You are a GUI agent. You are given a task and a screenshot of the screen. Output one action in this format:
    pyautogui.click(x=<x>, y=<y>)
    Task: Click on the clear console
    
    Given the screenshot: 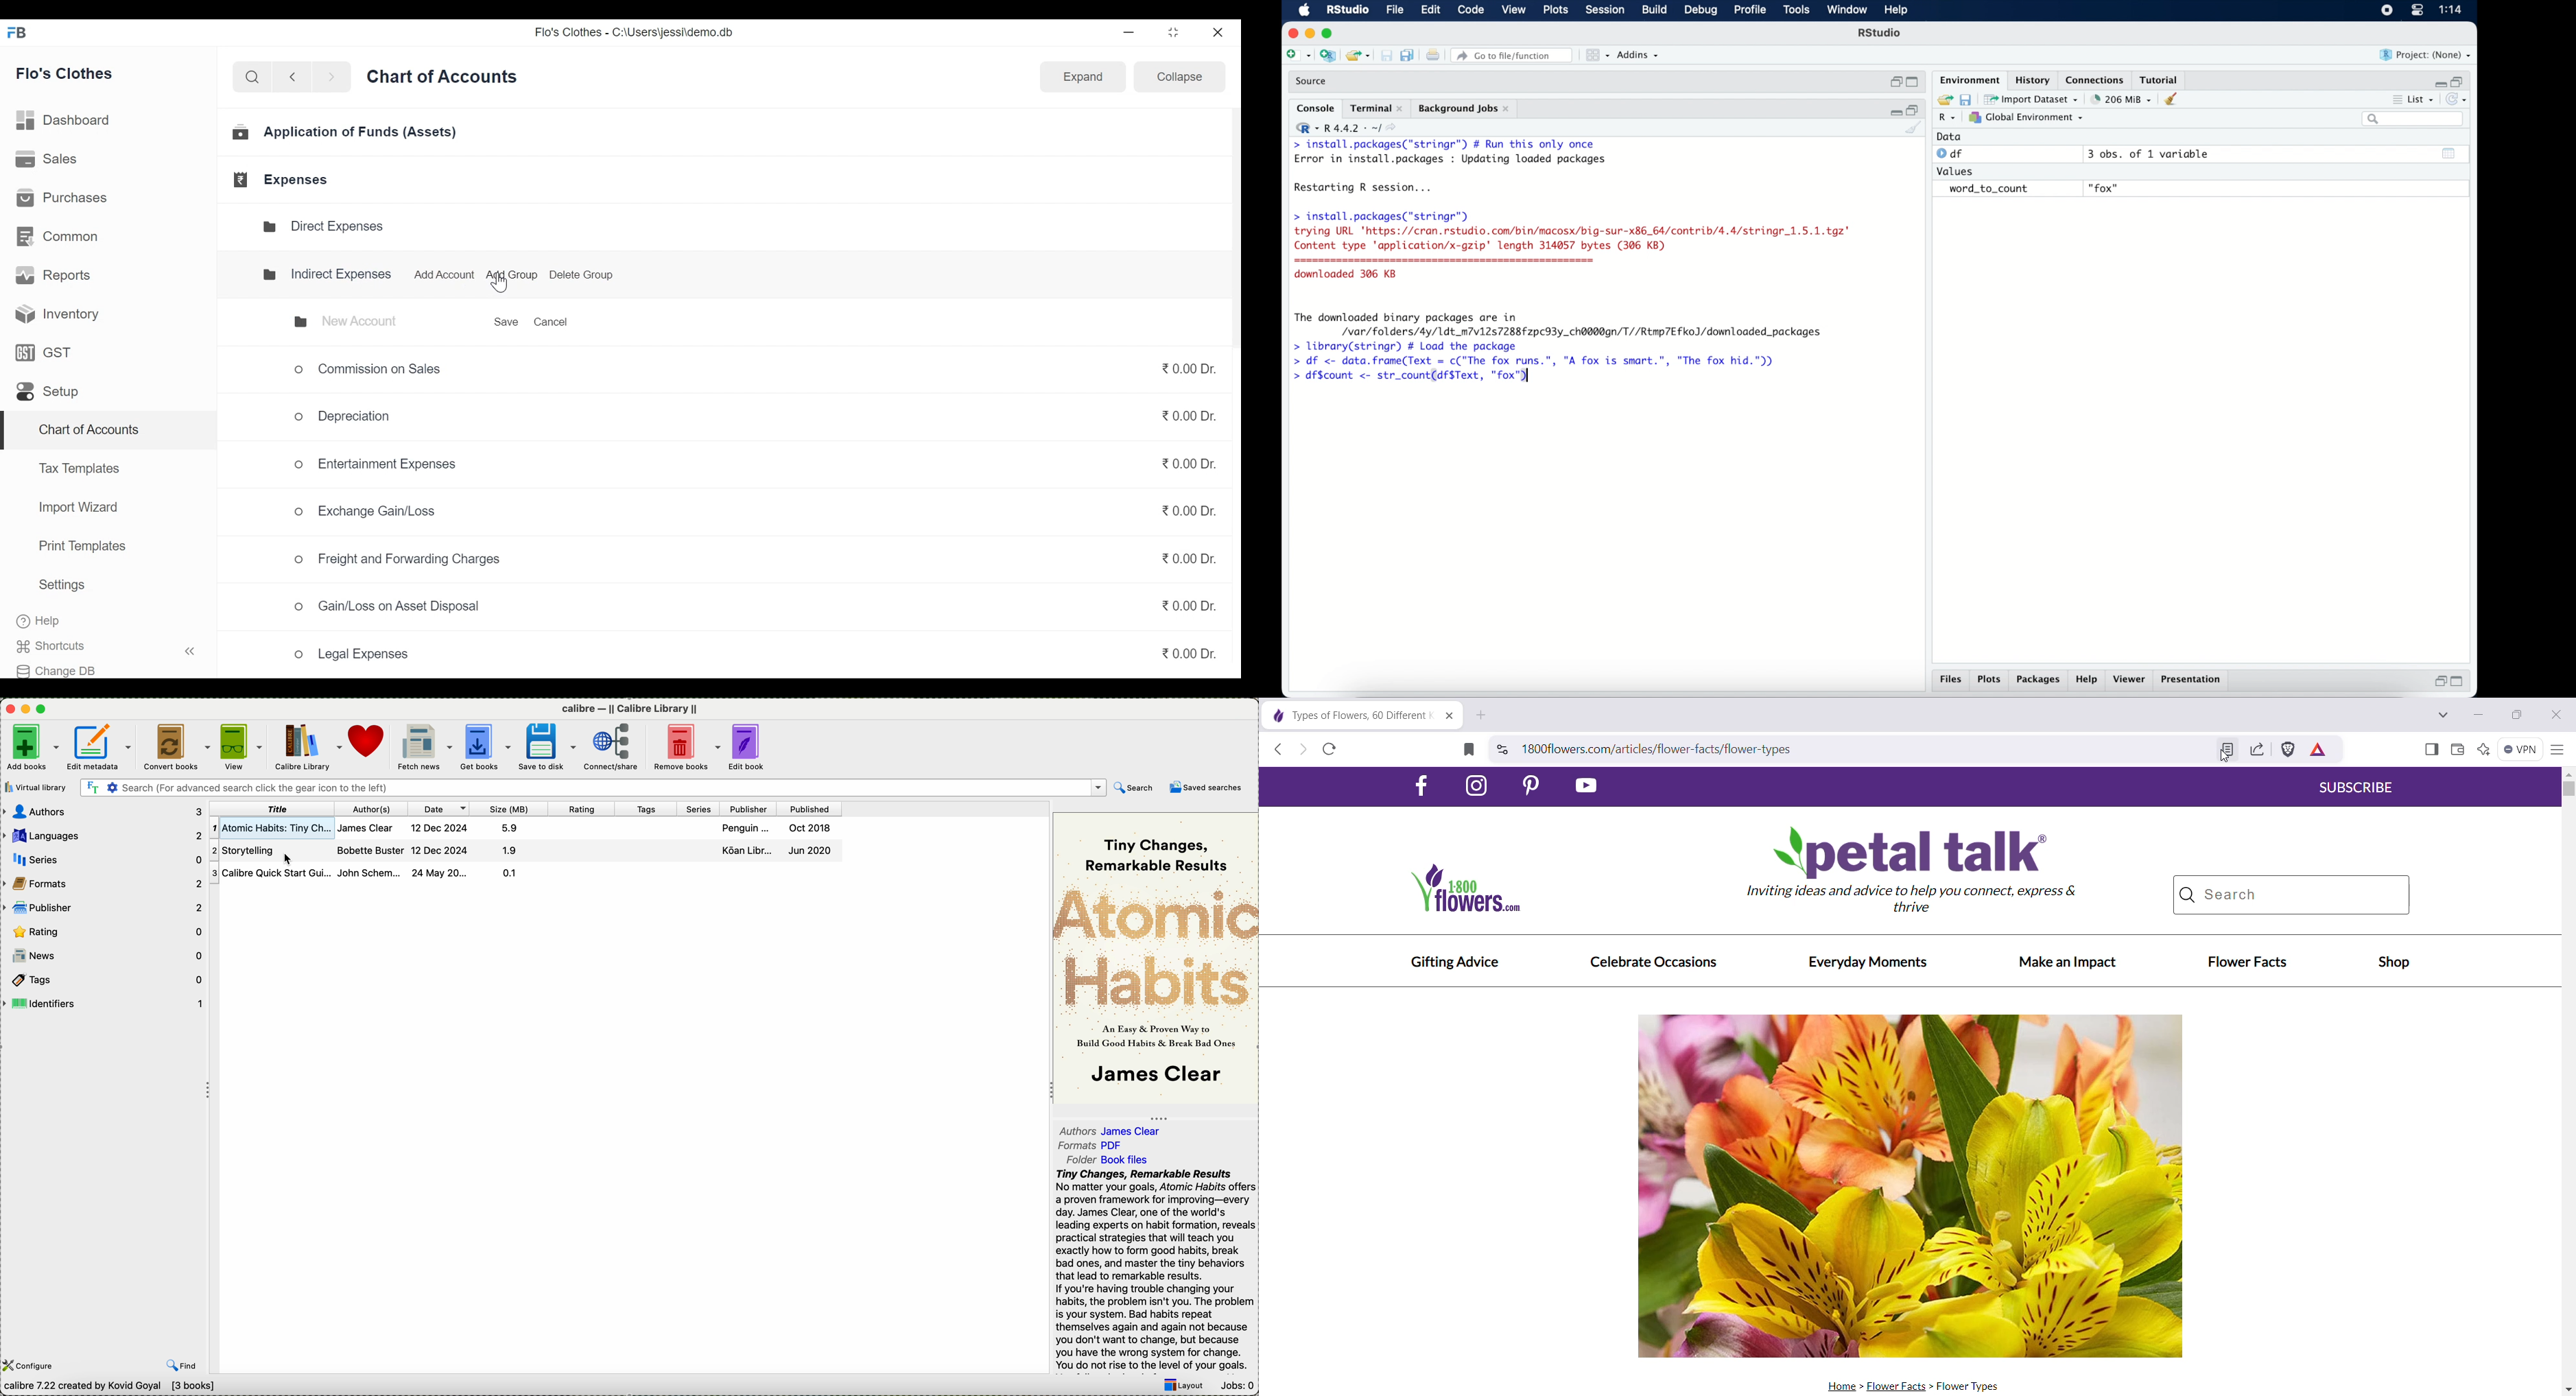 What is the action you would take?
    pyautogui.click(x=1915, y=129)
    